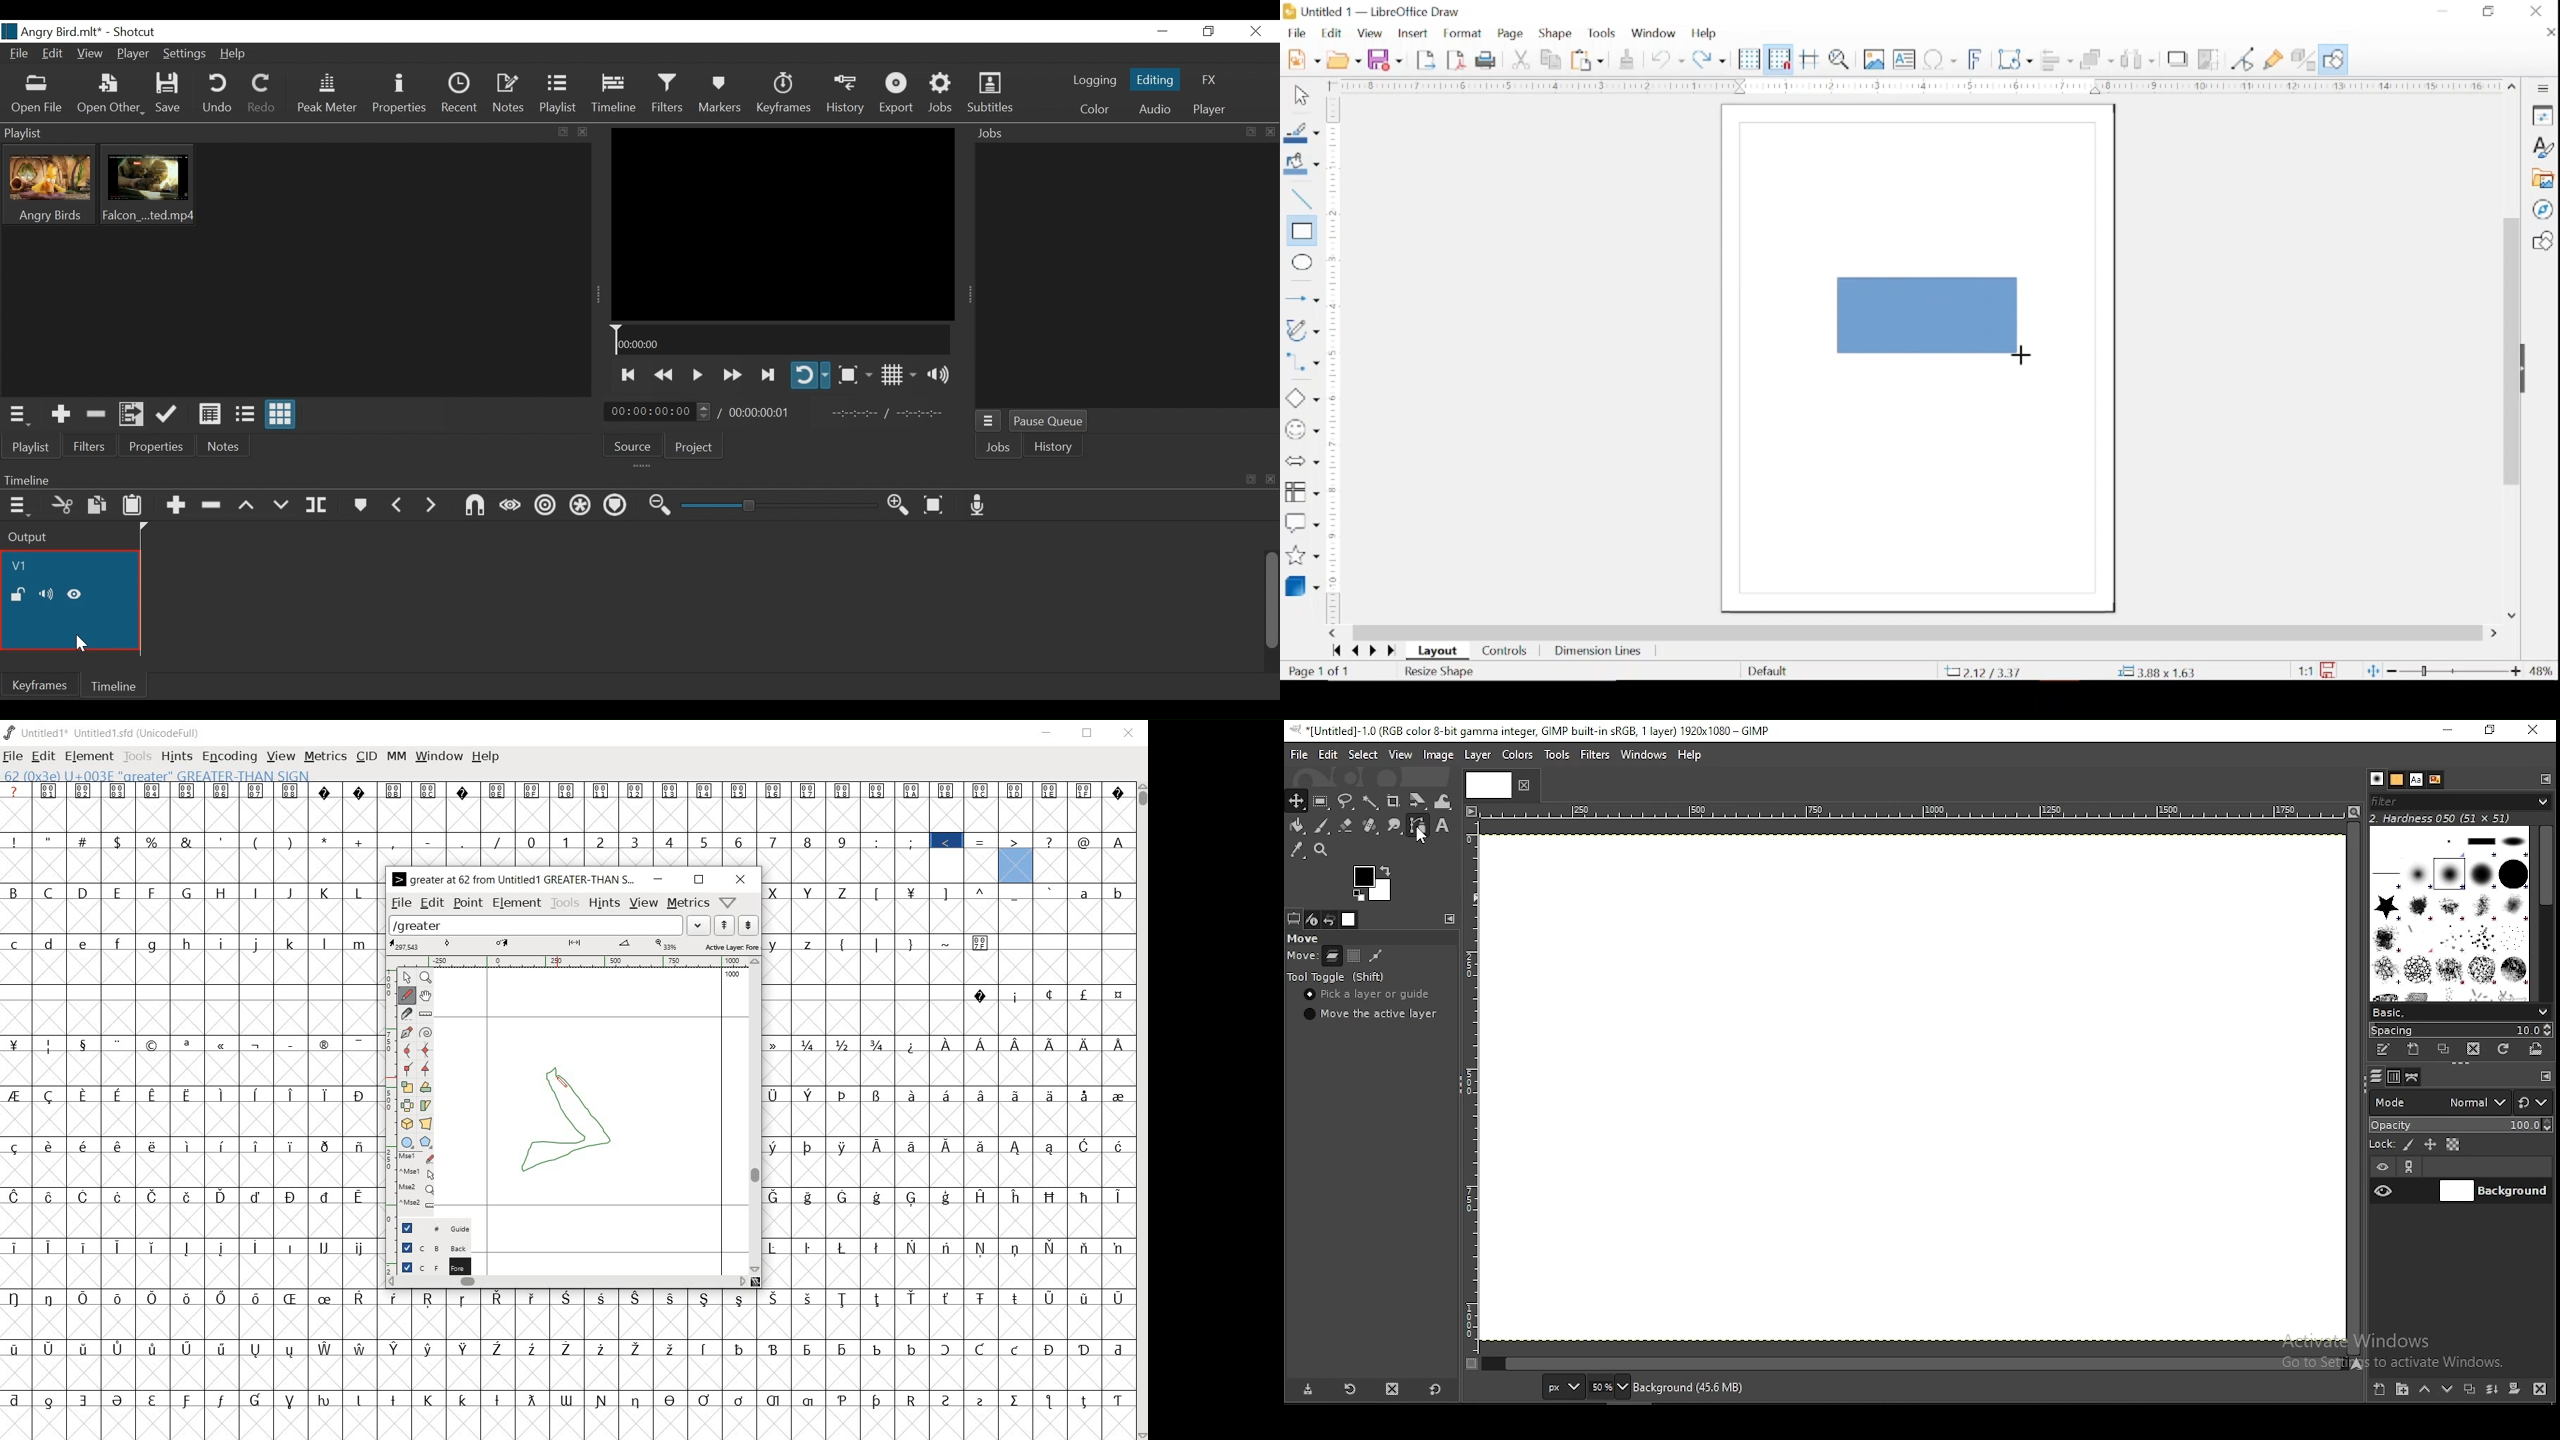 The height and width of the screenshot is (1456, 2576). I want to click on link, so click(2411, 1167).